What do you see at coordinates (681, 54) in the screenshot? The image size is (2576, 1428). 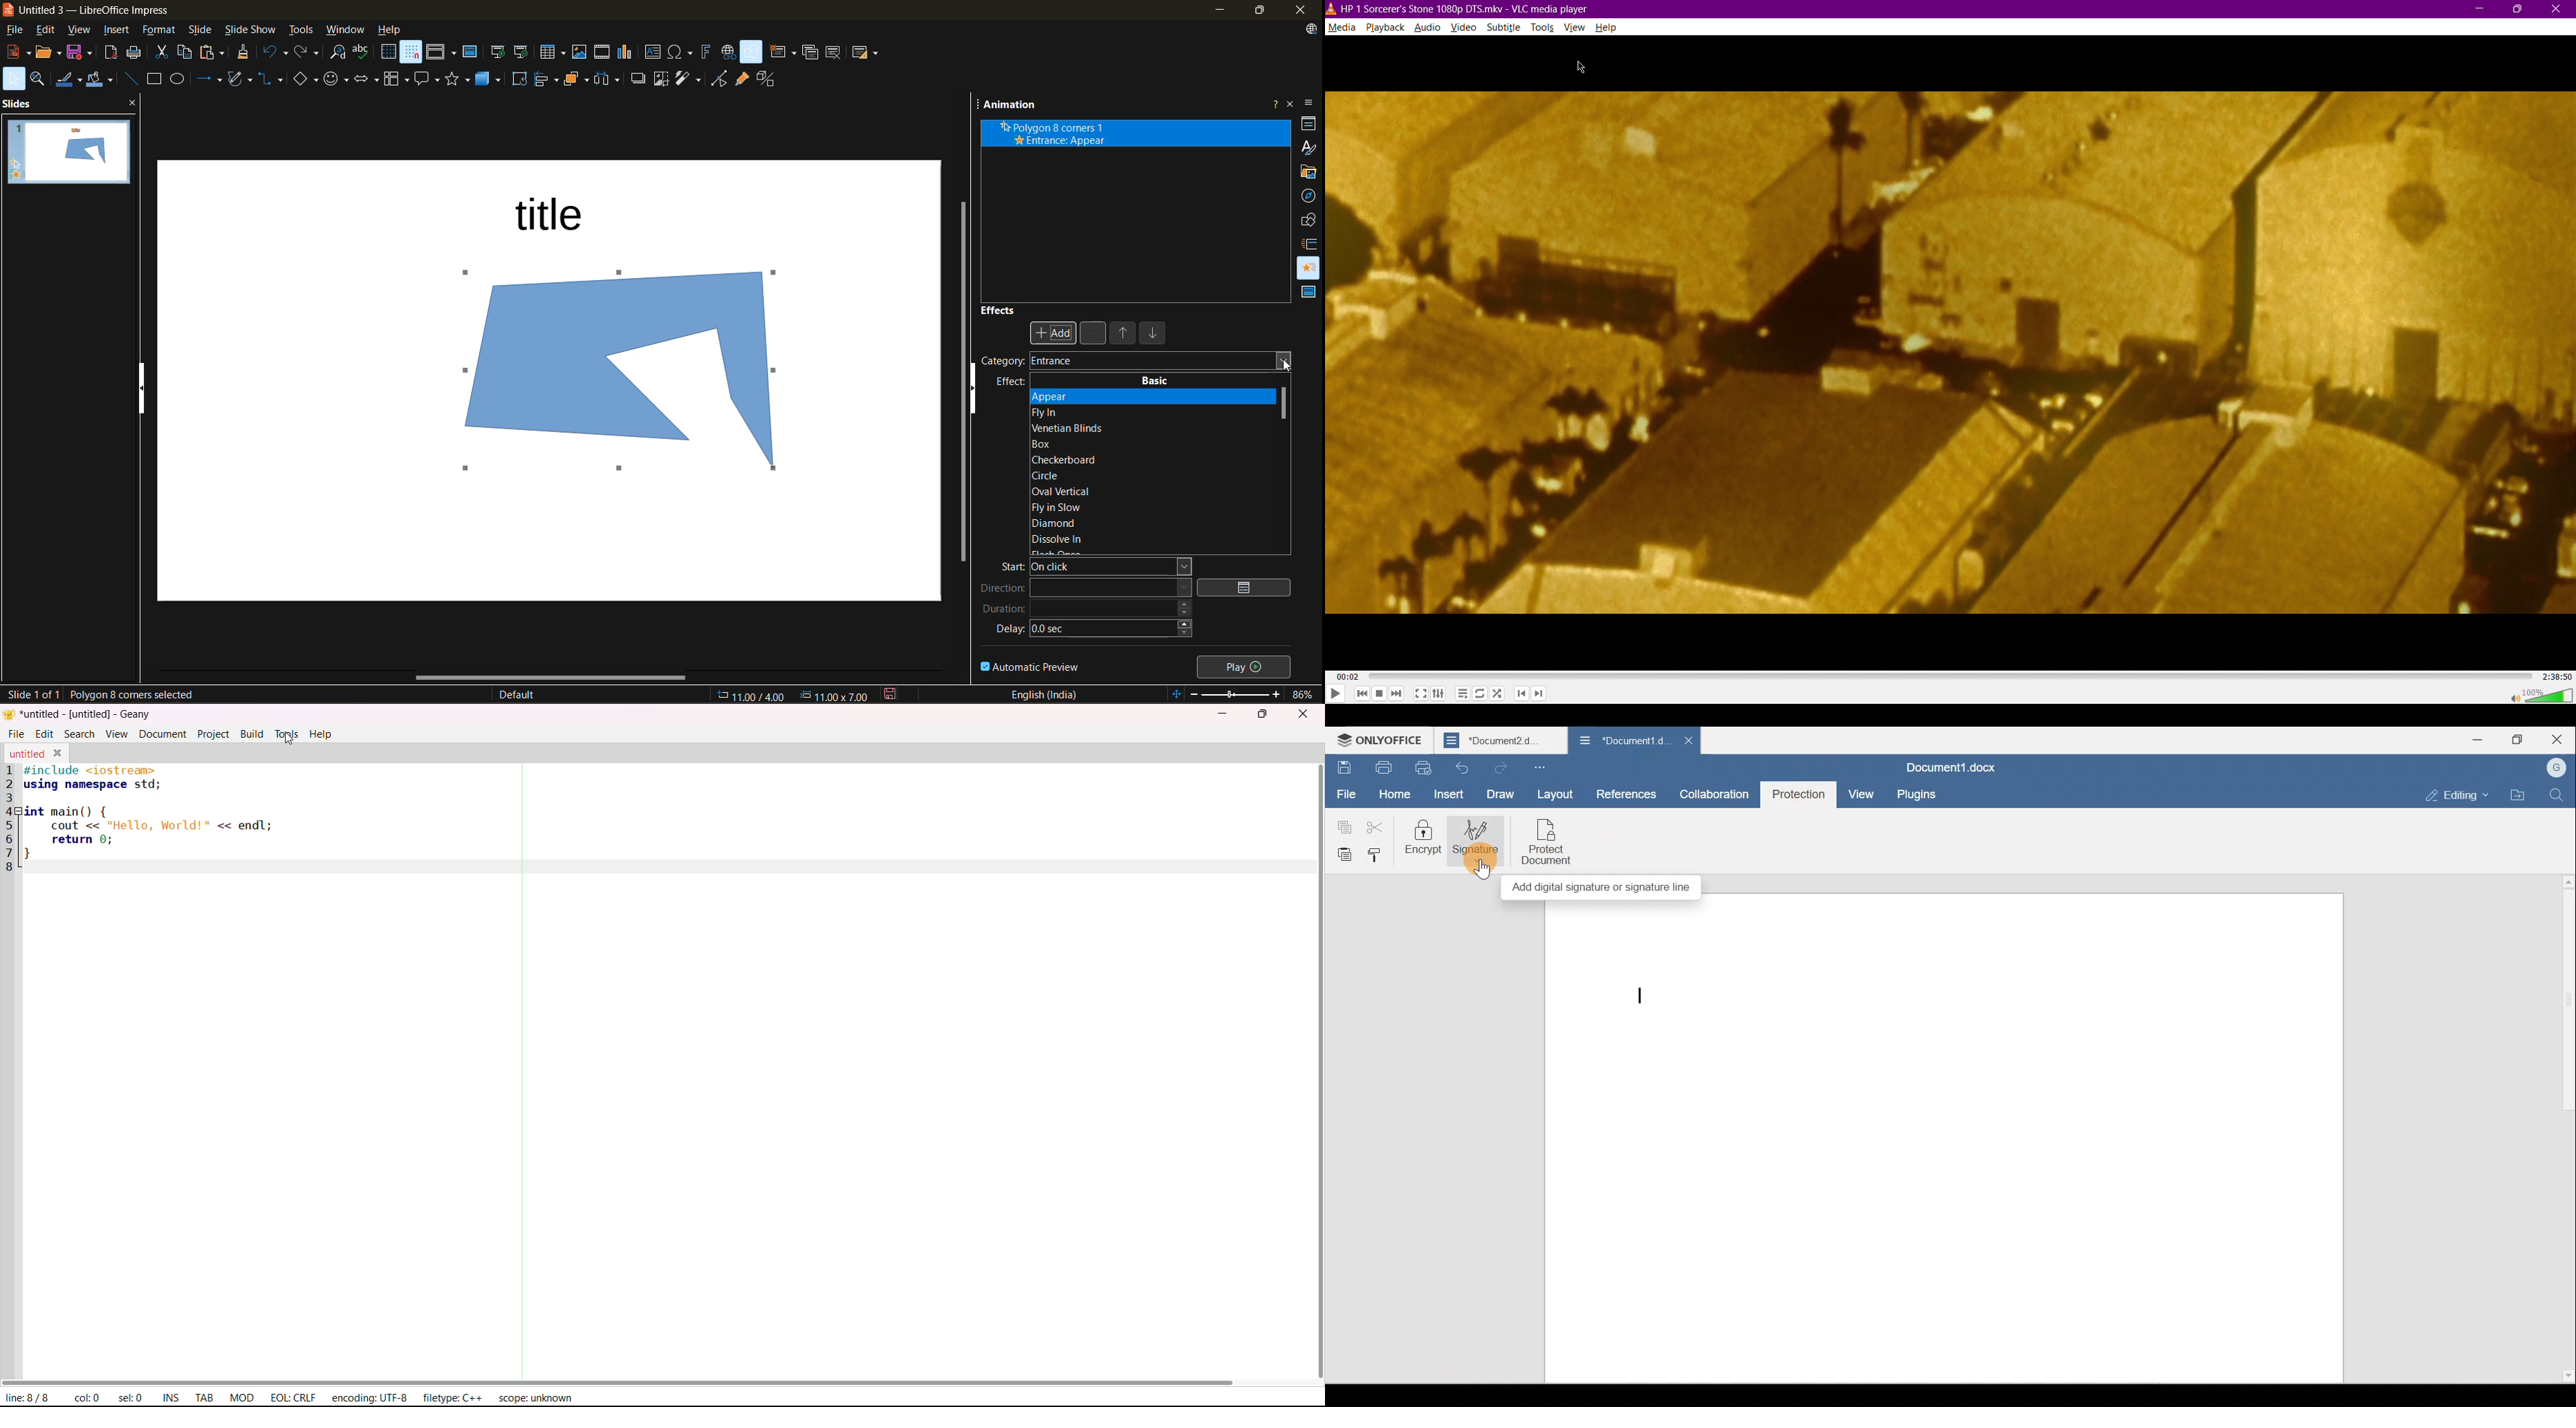 I see `insert special characters` at bounding box center [681, 54].